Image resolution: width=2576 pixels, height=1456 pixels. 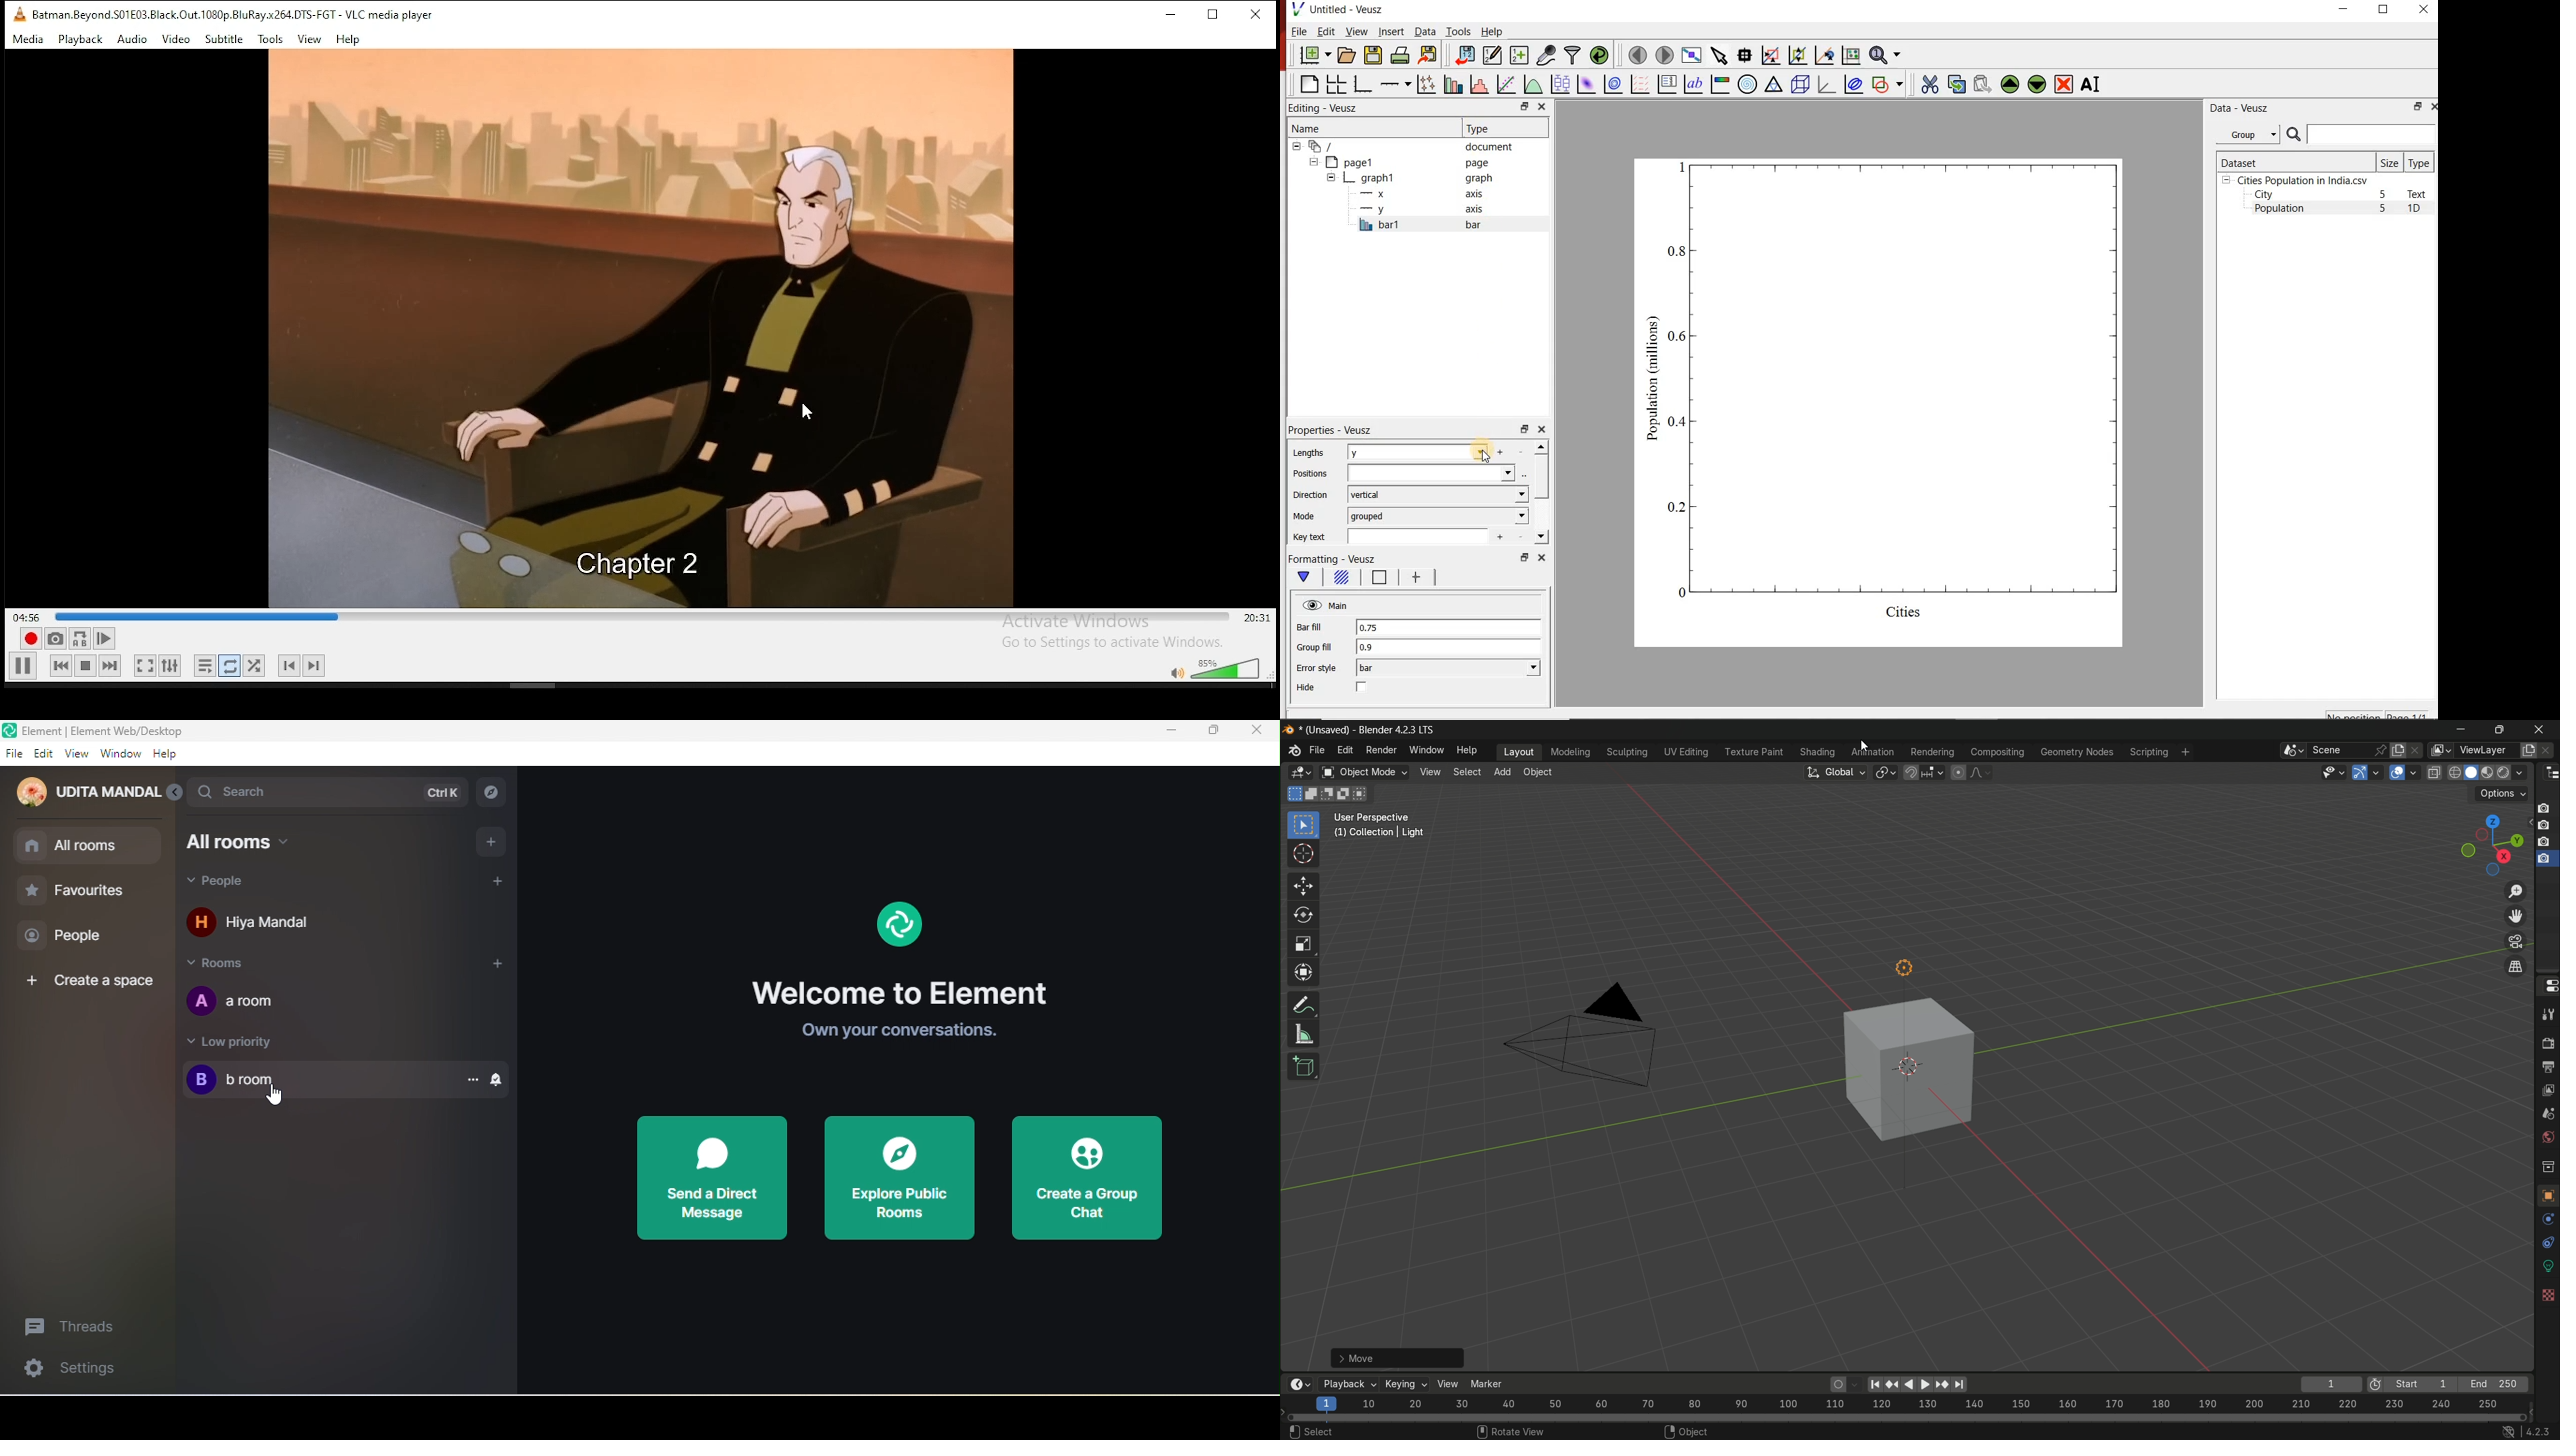 I want to click on , so click(x=651, y=563).